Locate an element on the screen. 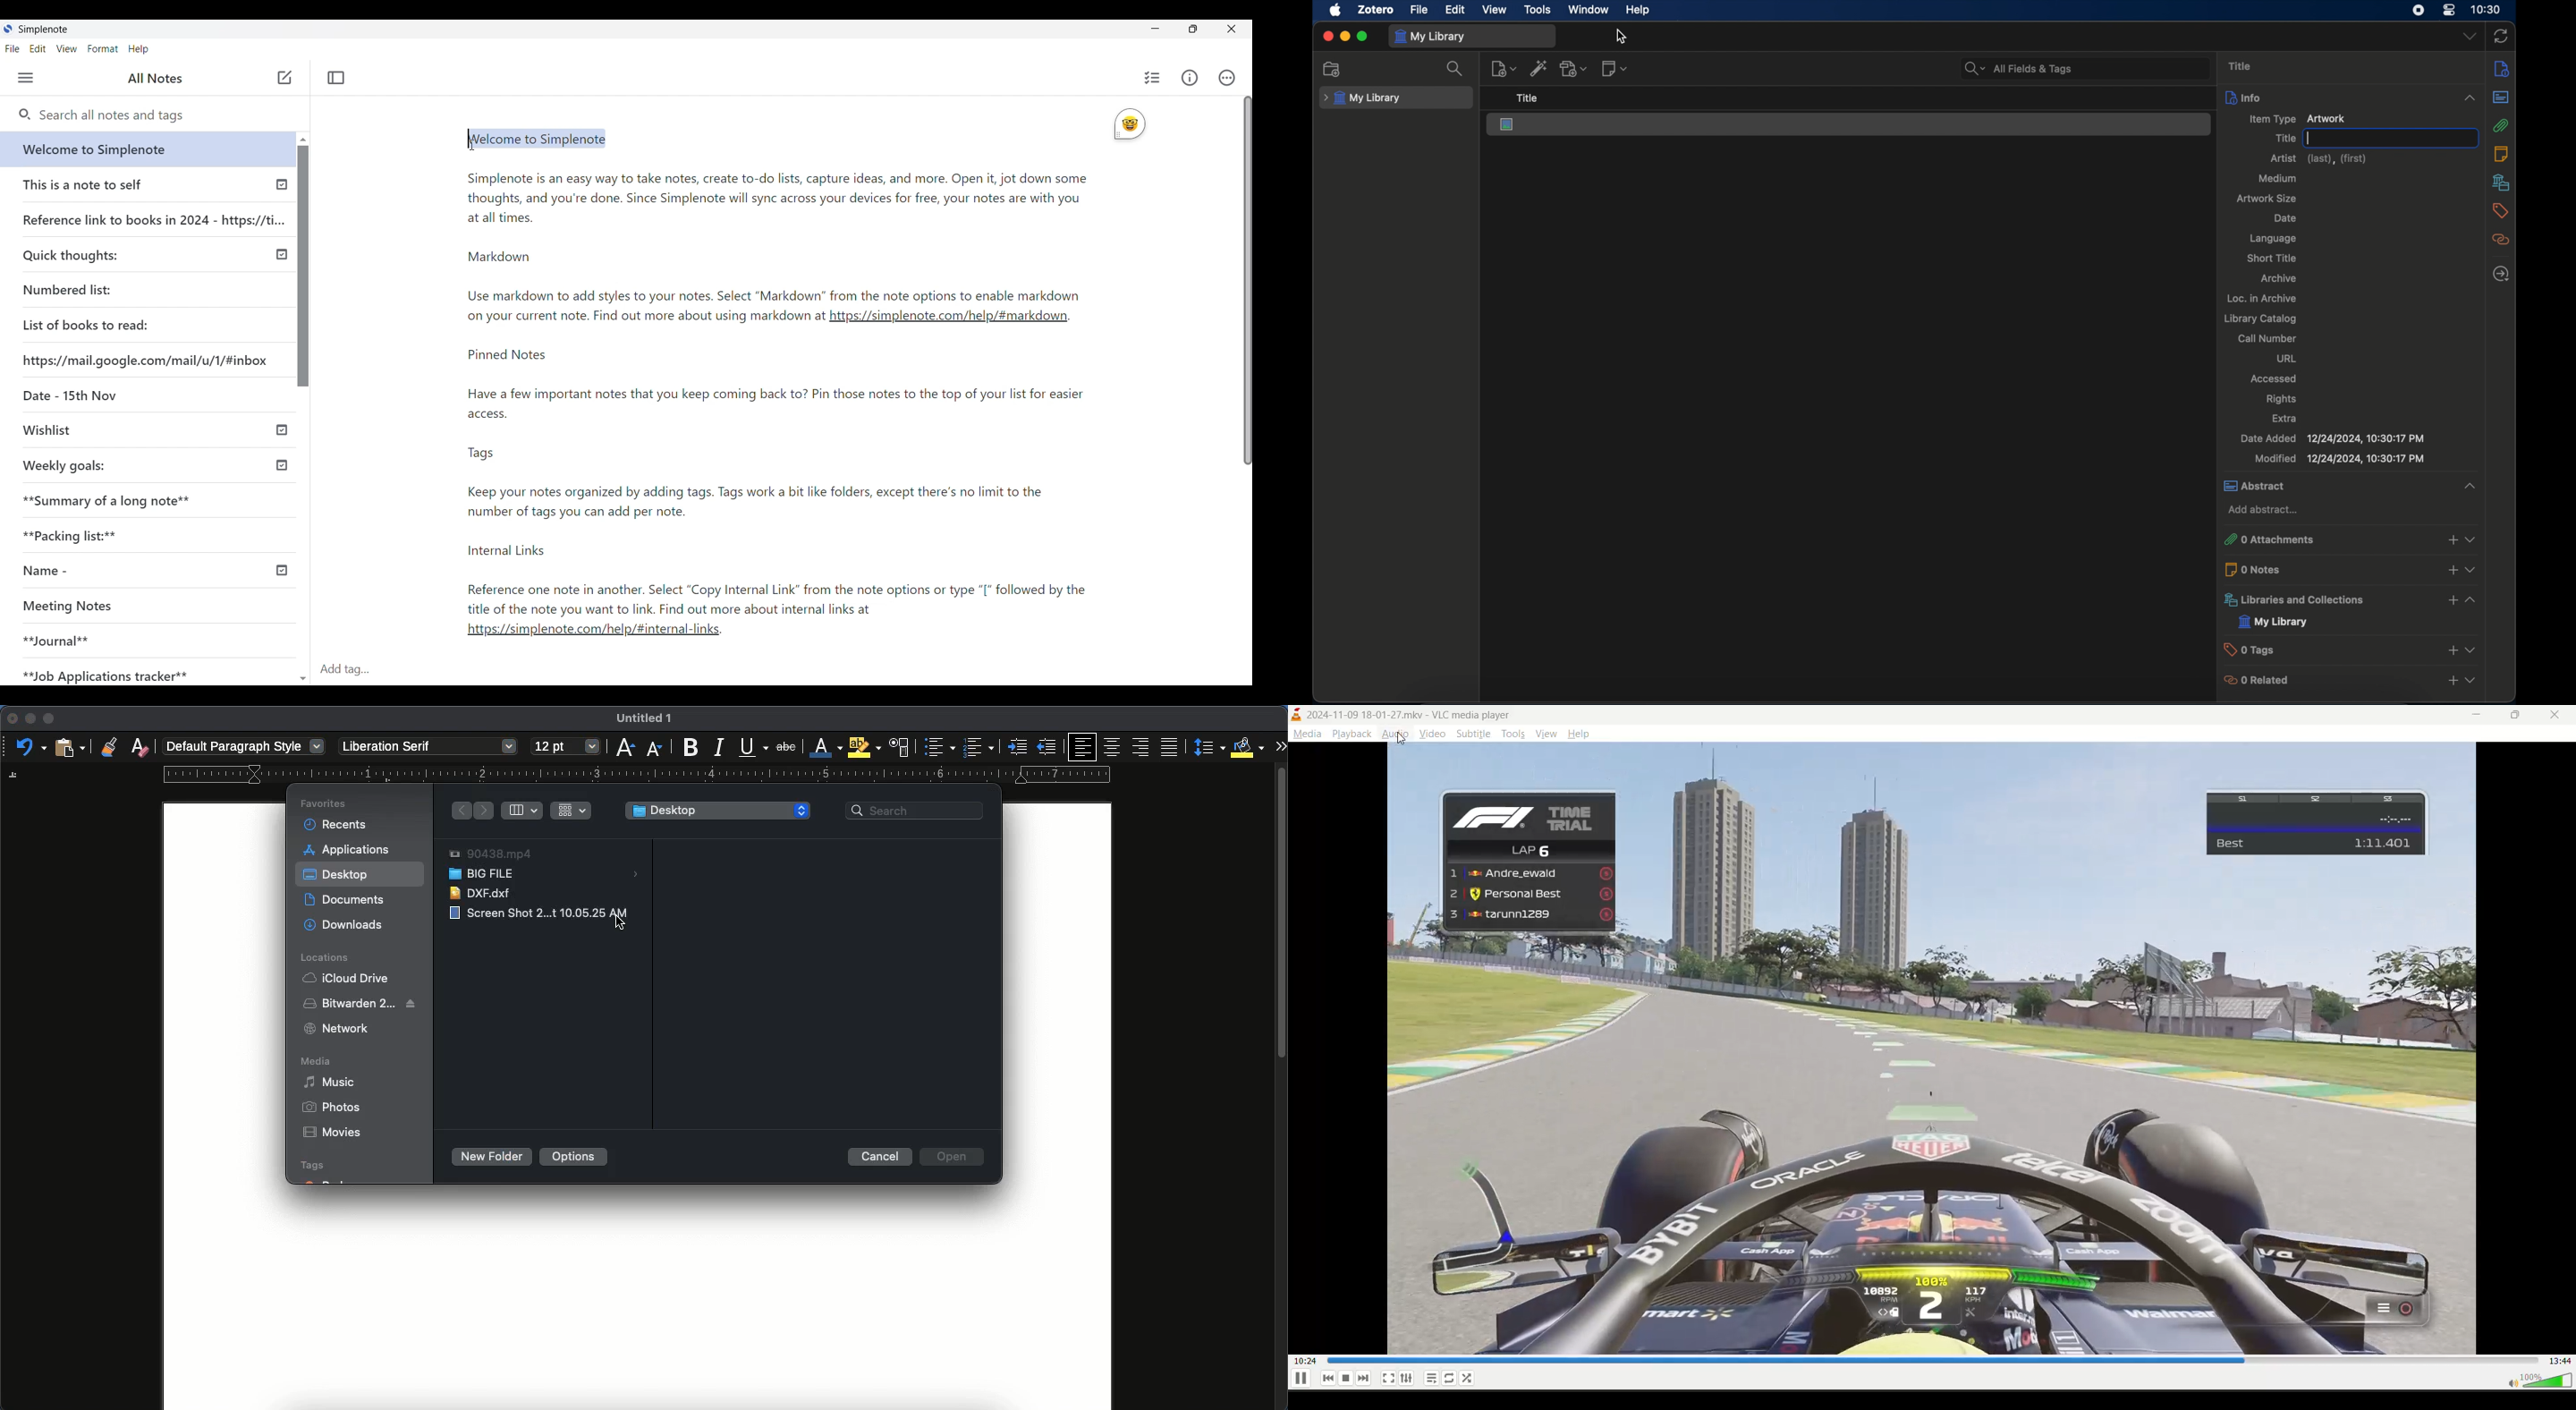 This screenshot has height=1428, width=2576. close is located at coordinates (1328, 36).